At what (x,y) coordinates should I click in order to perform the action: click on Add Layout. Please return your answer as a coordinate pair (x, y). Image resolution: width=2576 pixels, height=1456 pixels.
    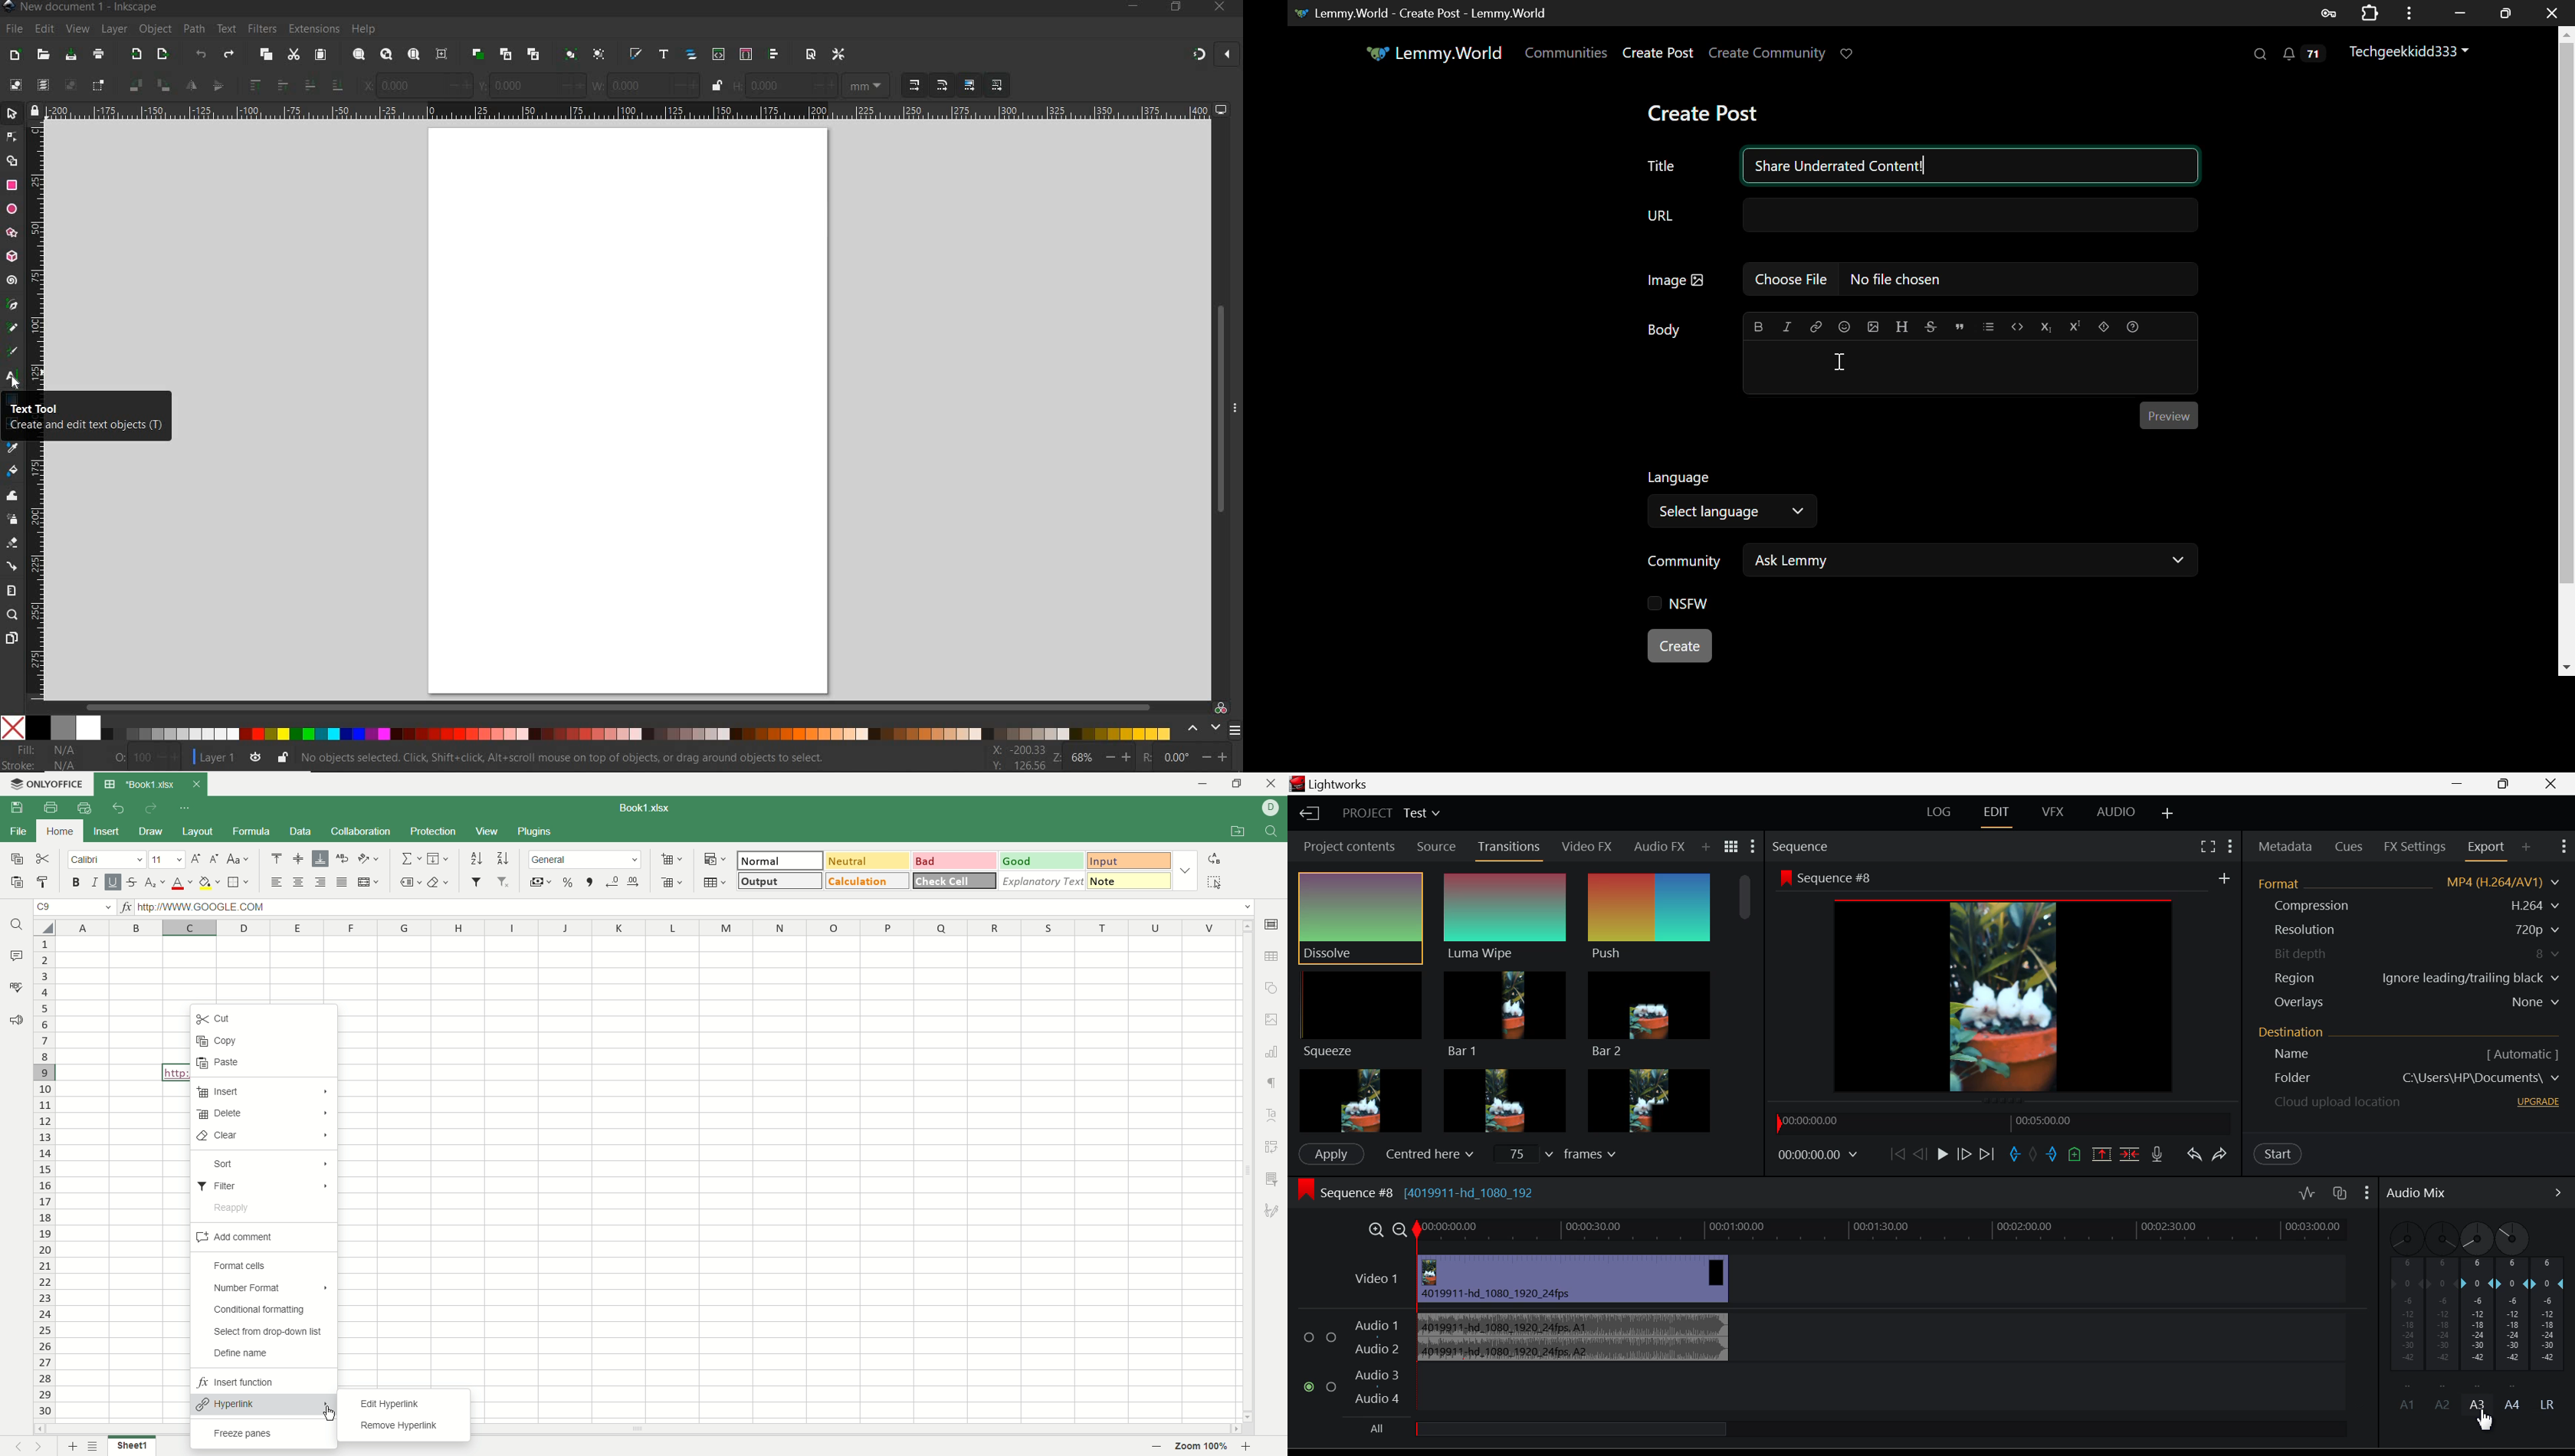
    Looking at the image, I should click on (2168, 811).